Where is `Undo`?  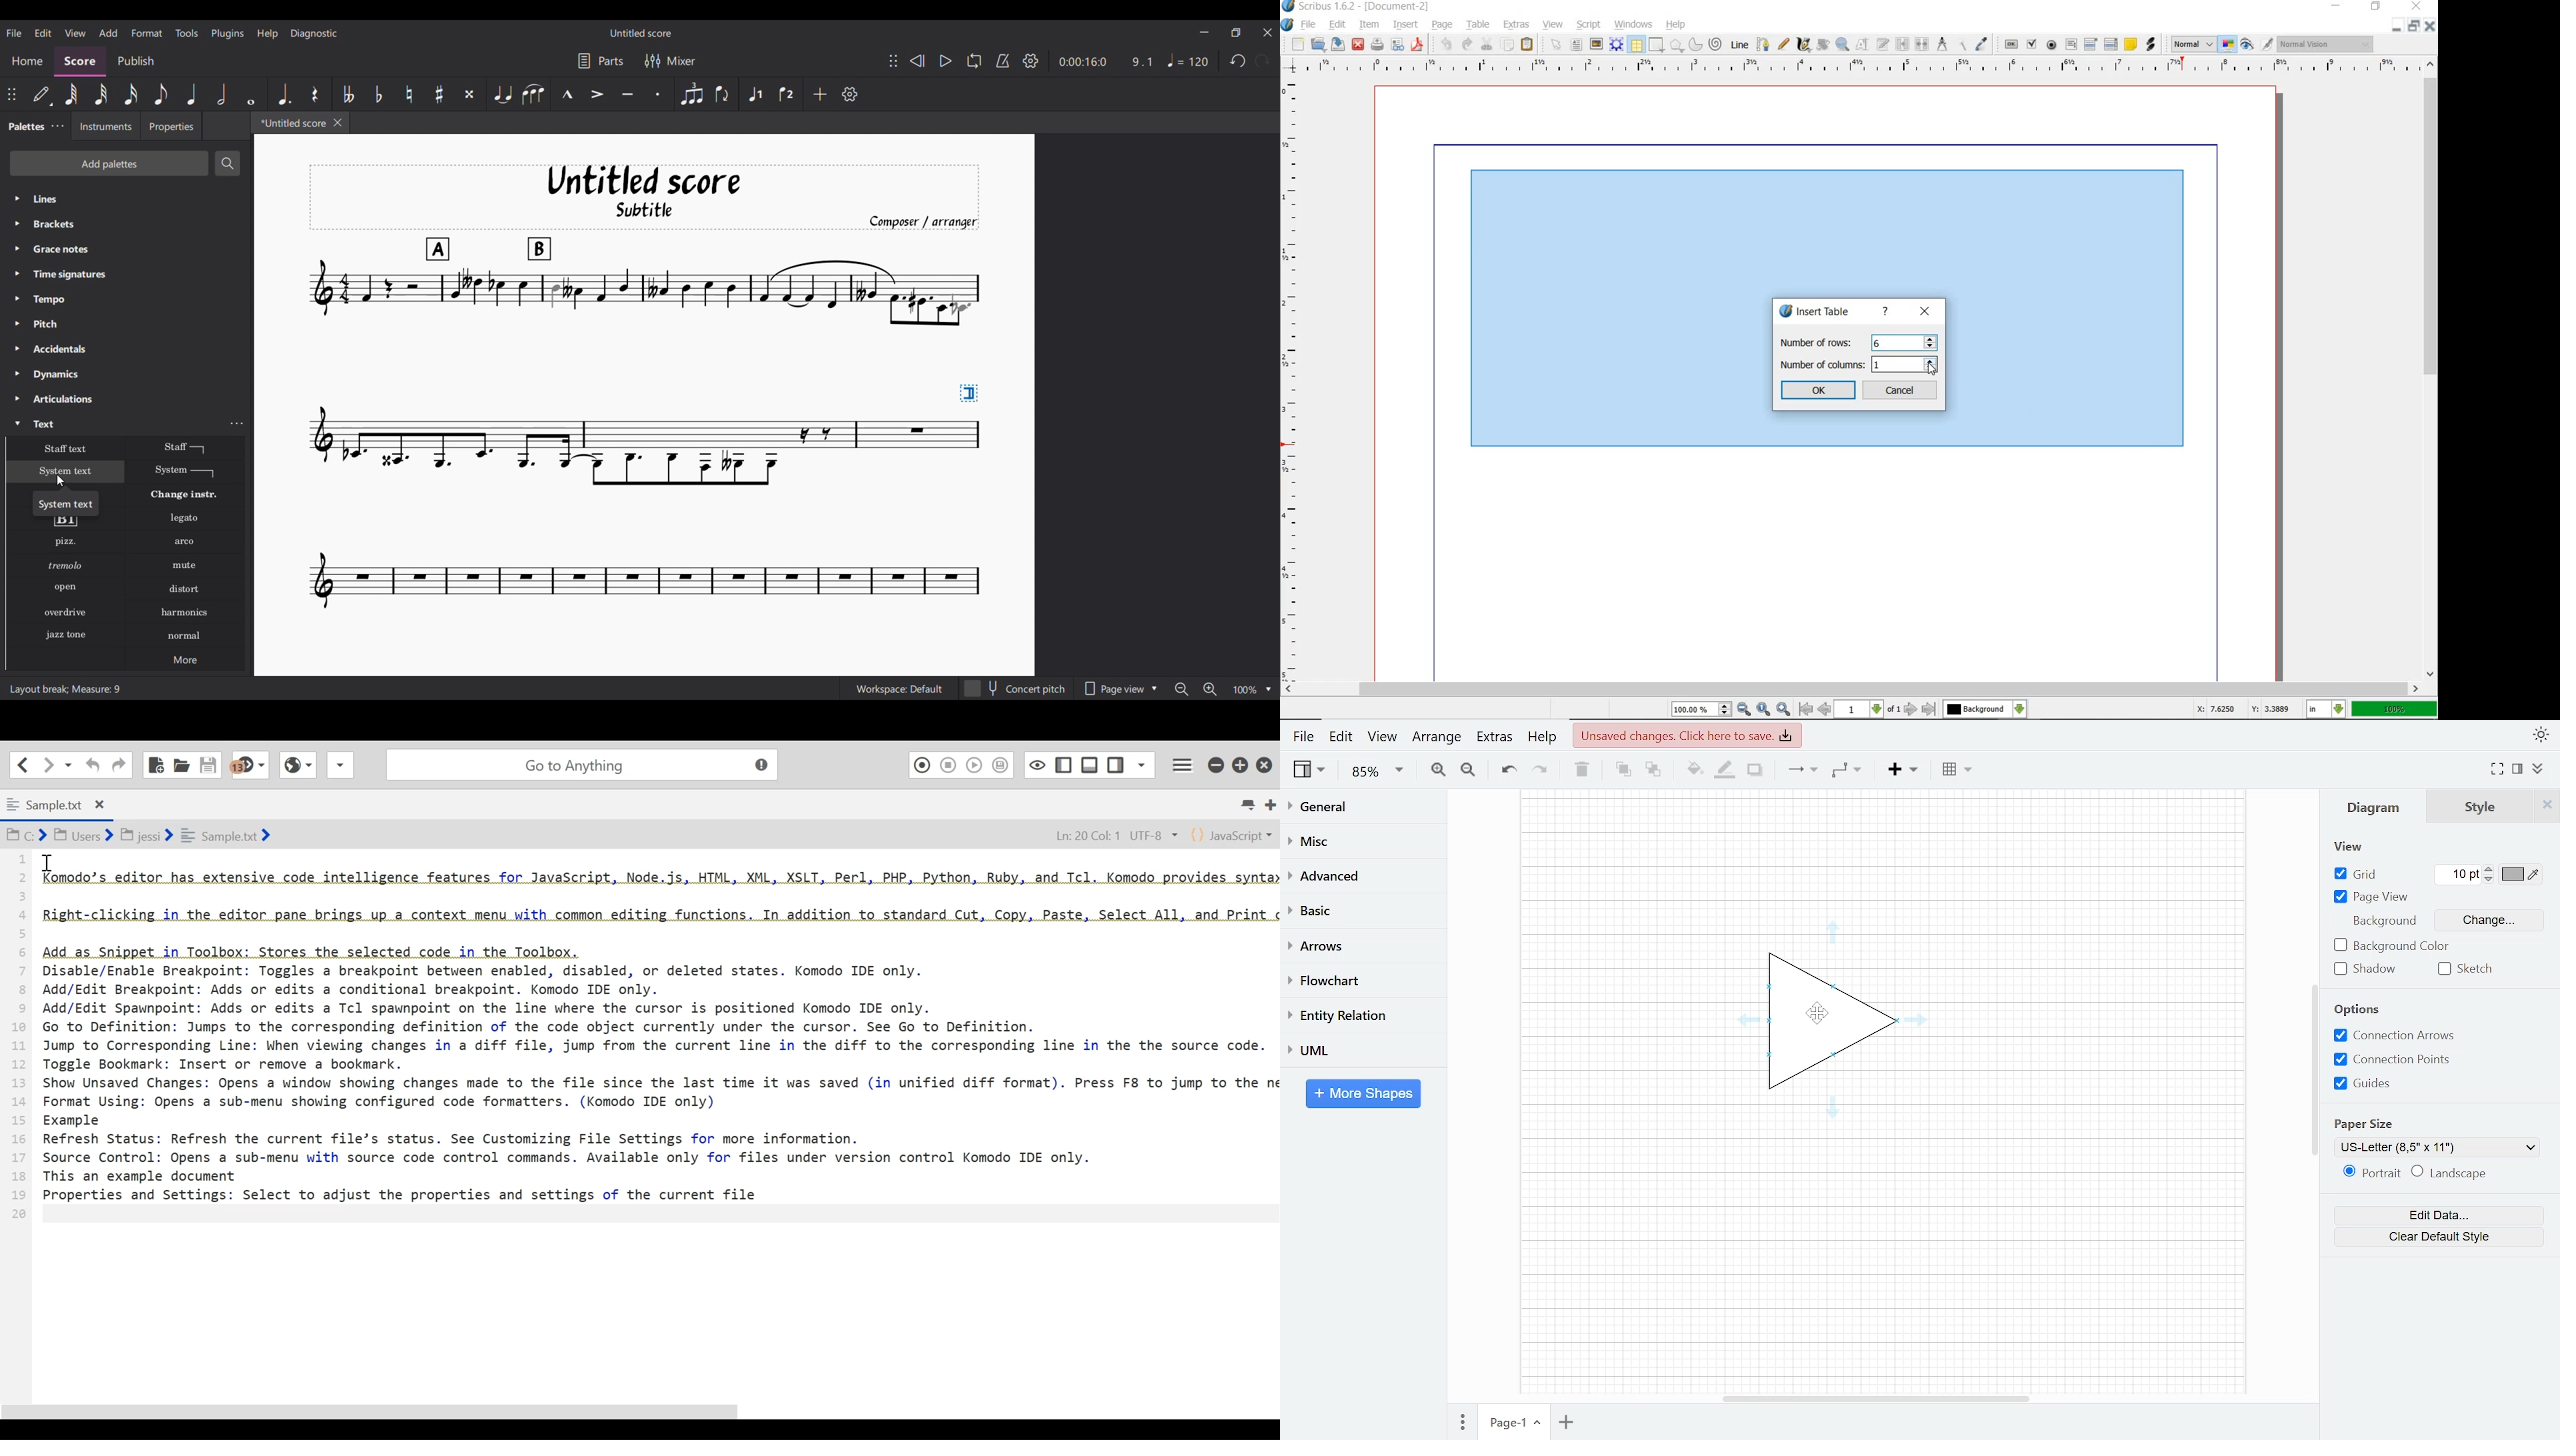
Undo is located at coordinates (1239, 60).